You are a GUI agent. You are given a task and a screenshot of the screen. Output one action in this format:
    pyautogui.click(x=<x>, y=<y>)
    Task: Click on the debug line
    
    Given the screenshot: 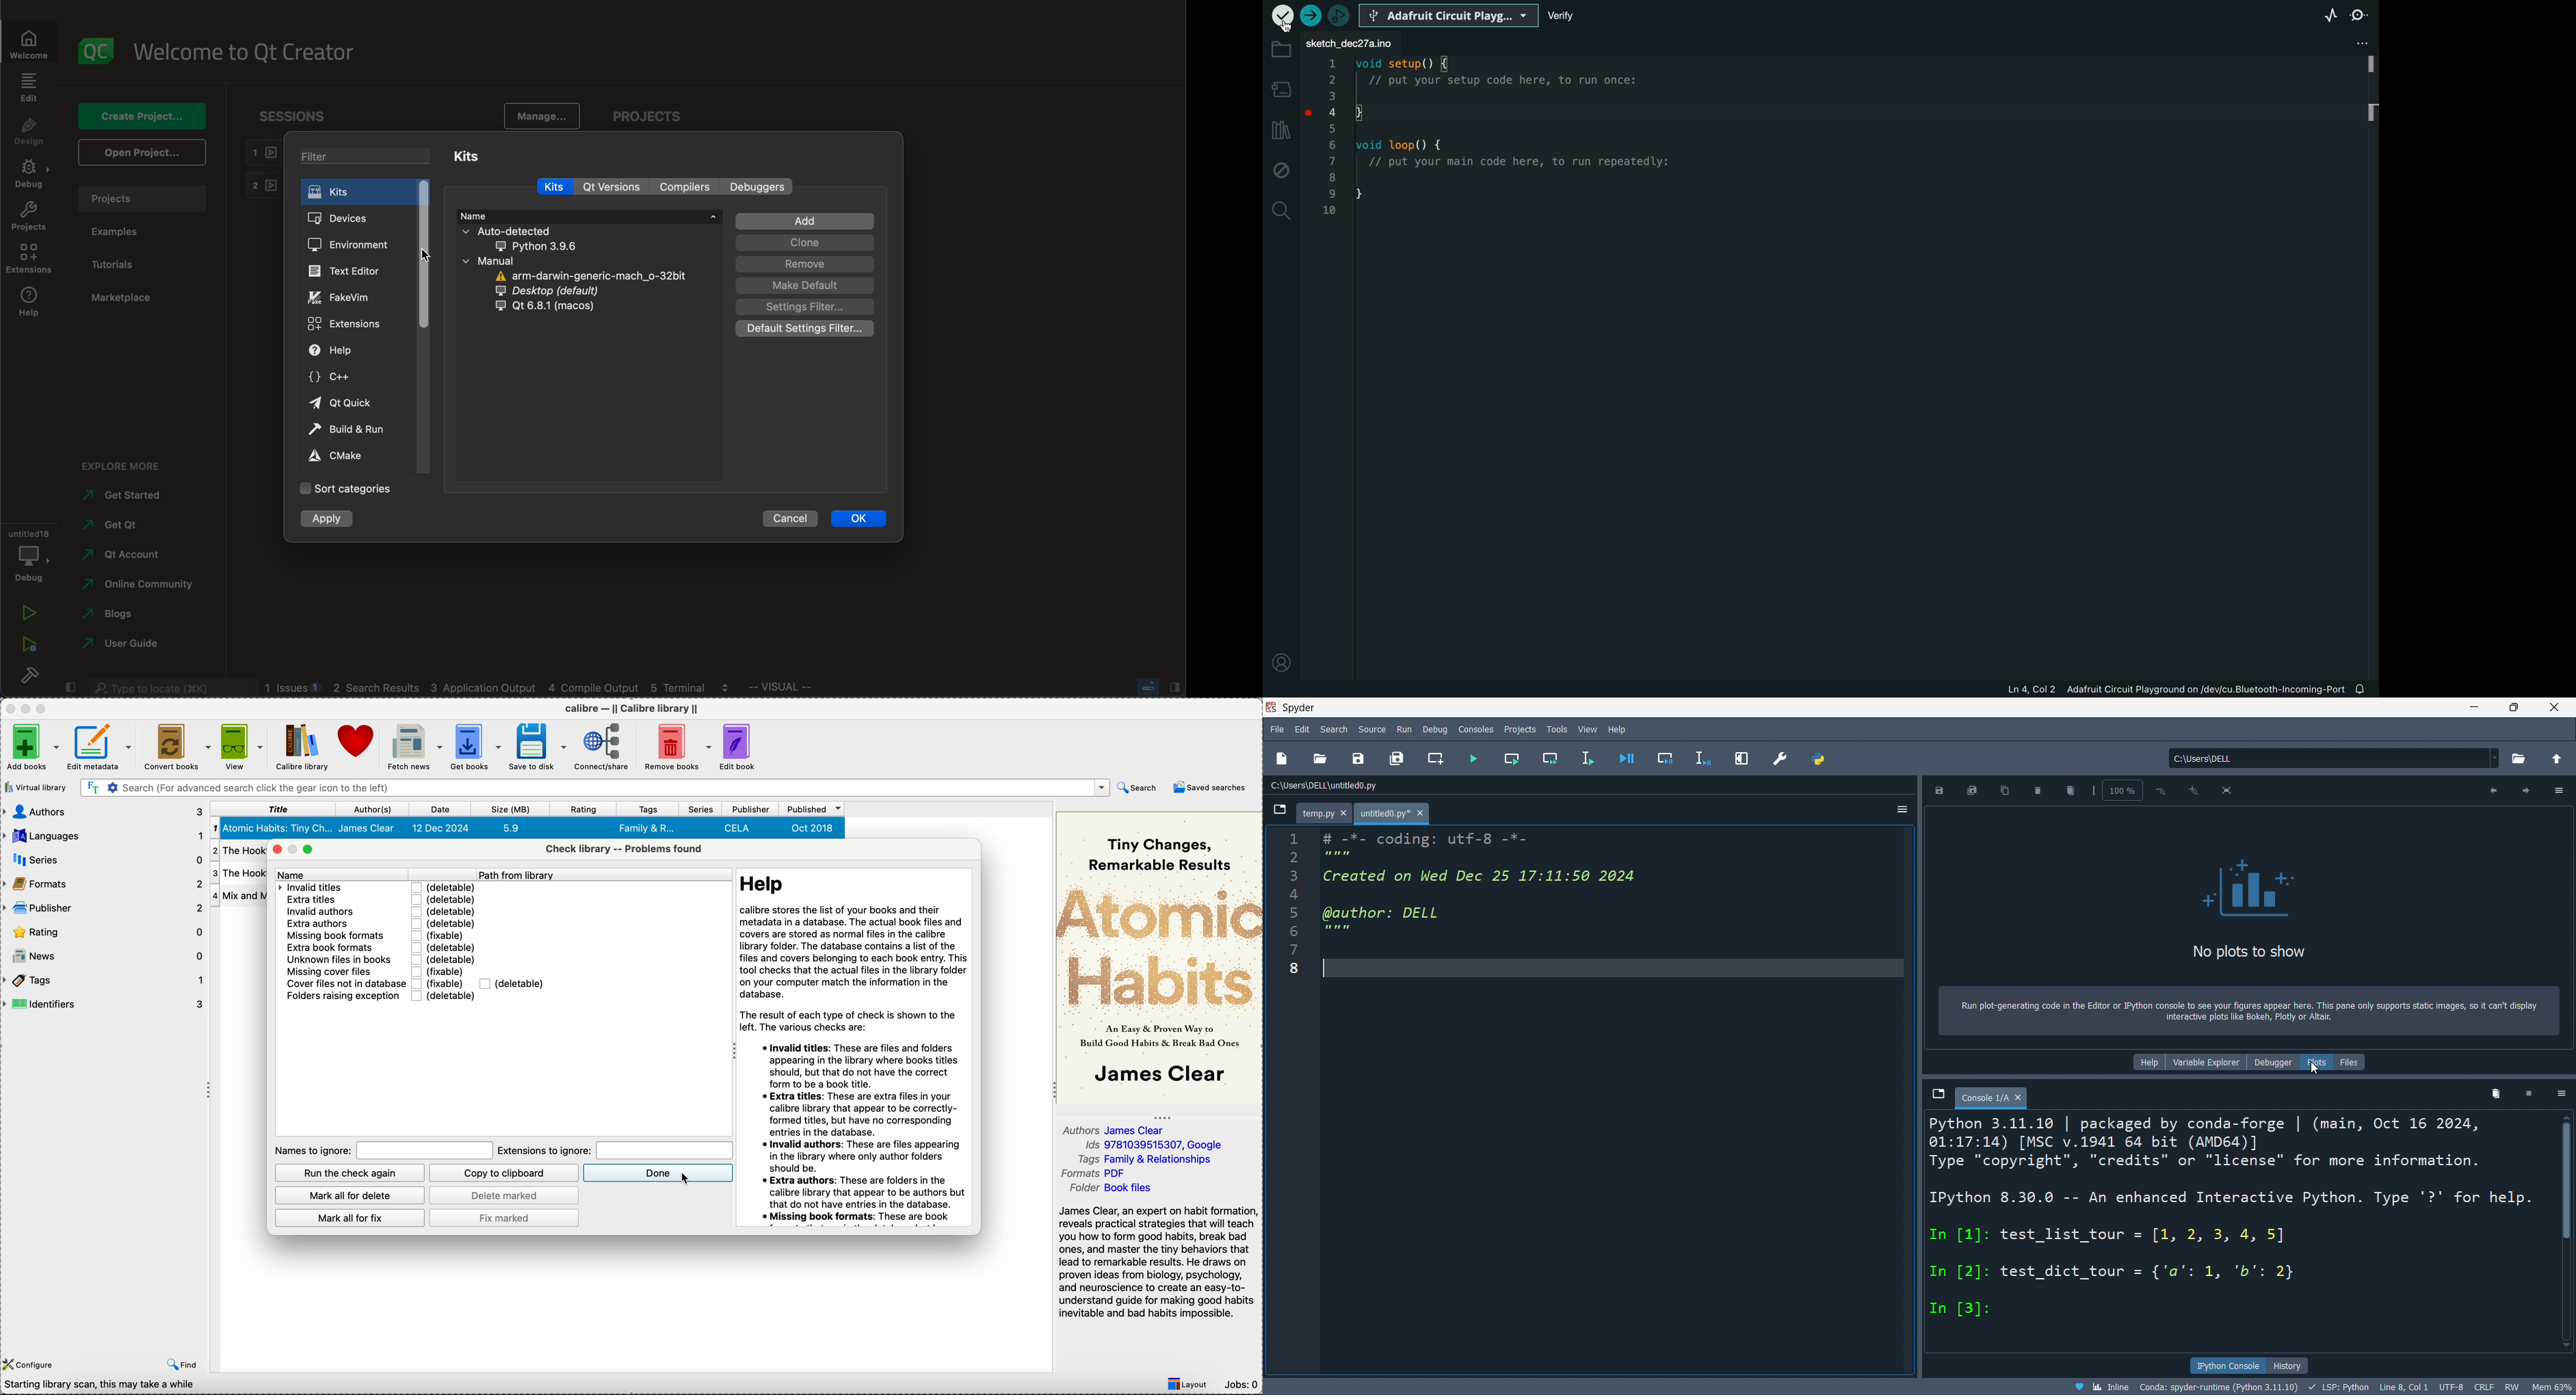 What is the action you would take?
    pyautogui.click(x=1703, y=756)
    